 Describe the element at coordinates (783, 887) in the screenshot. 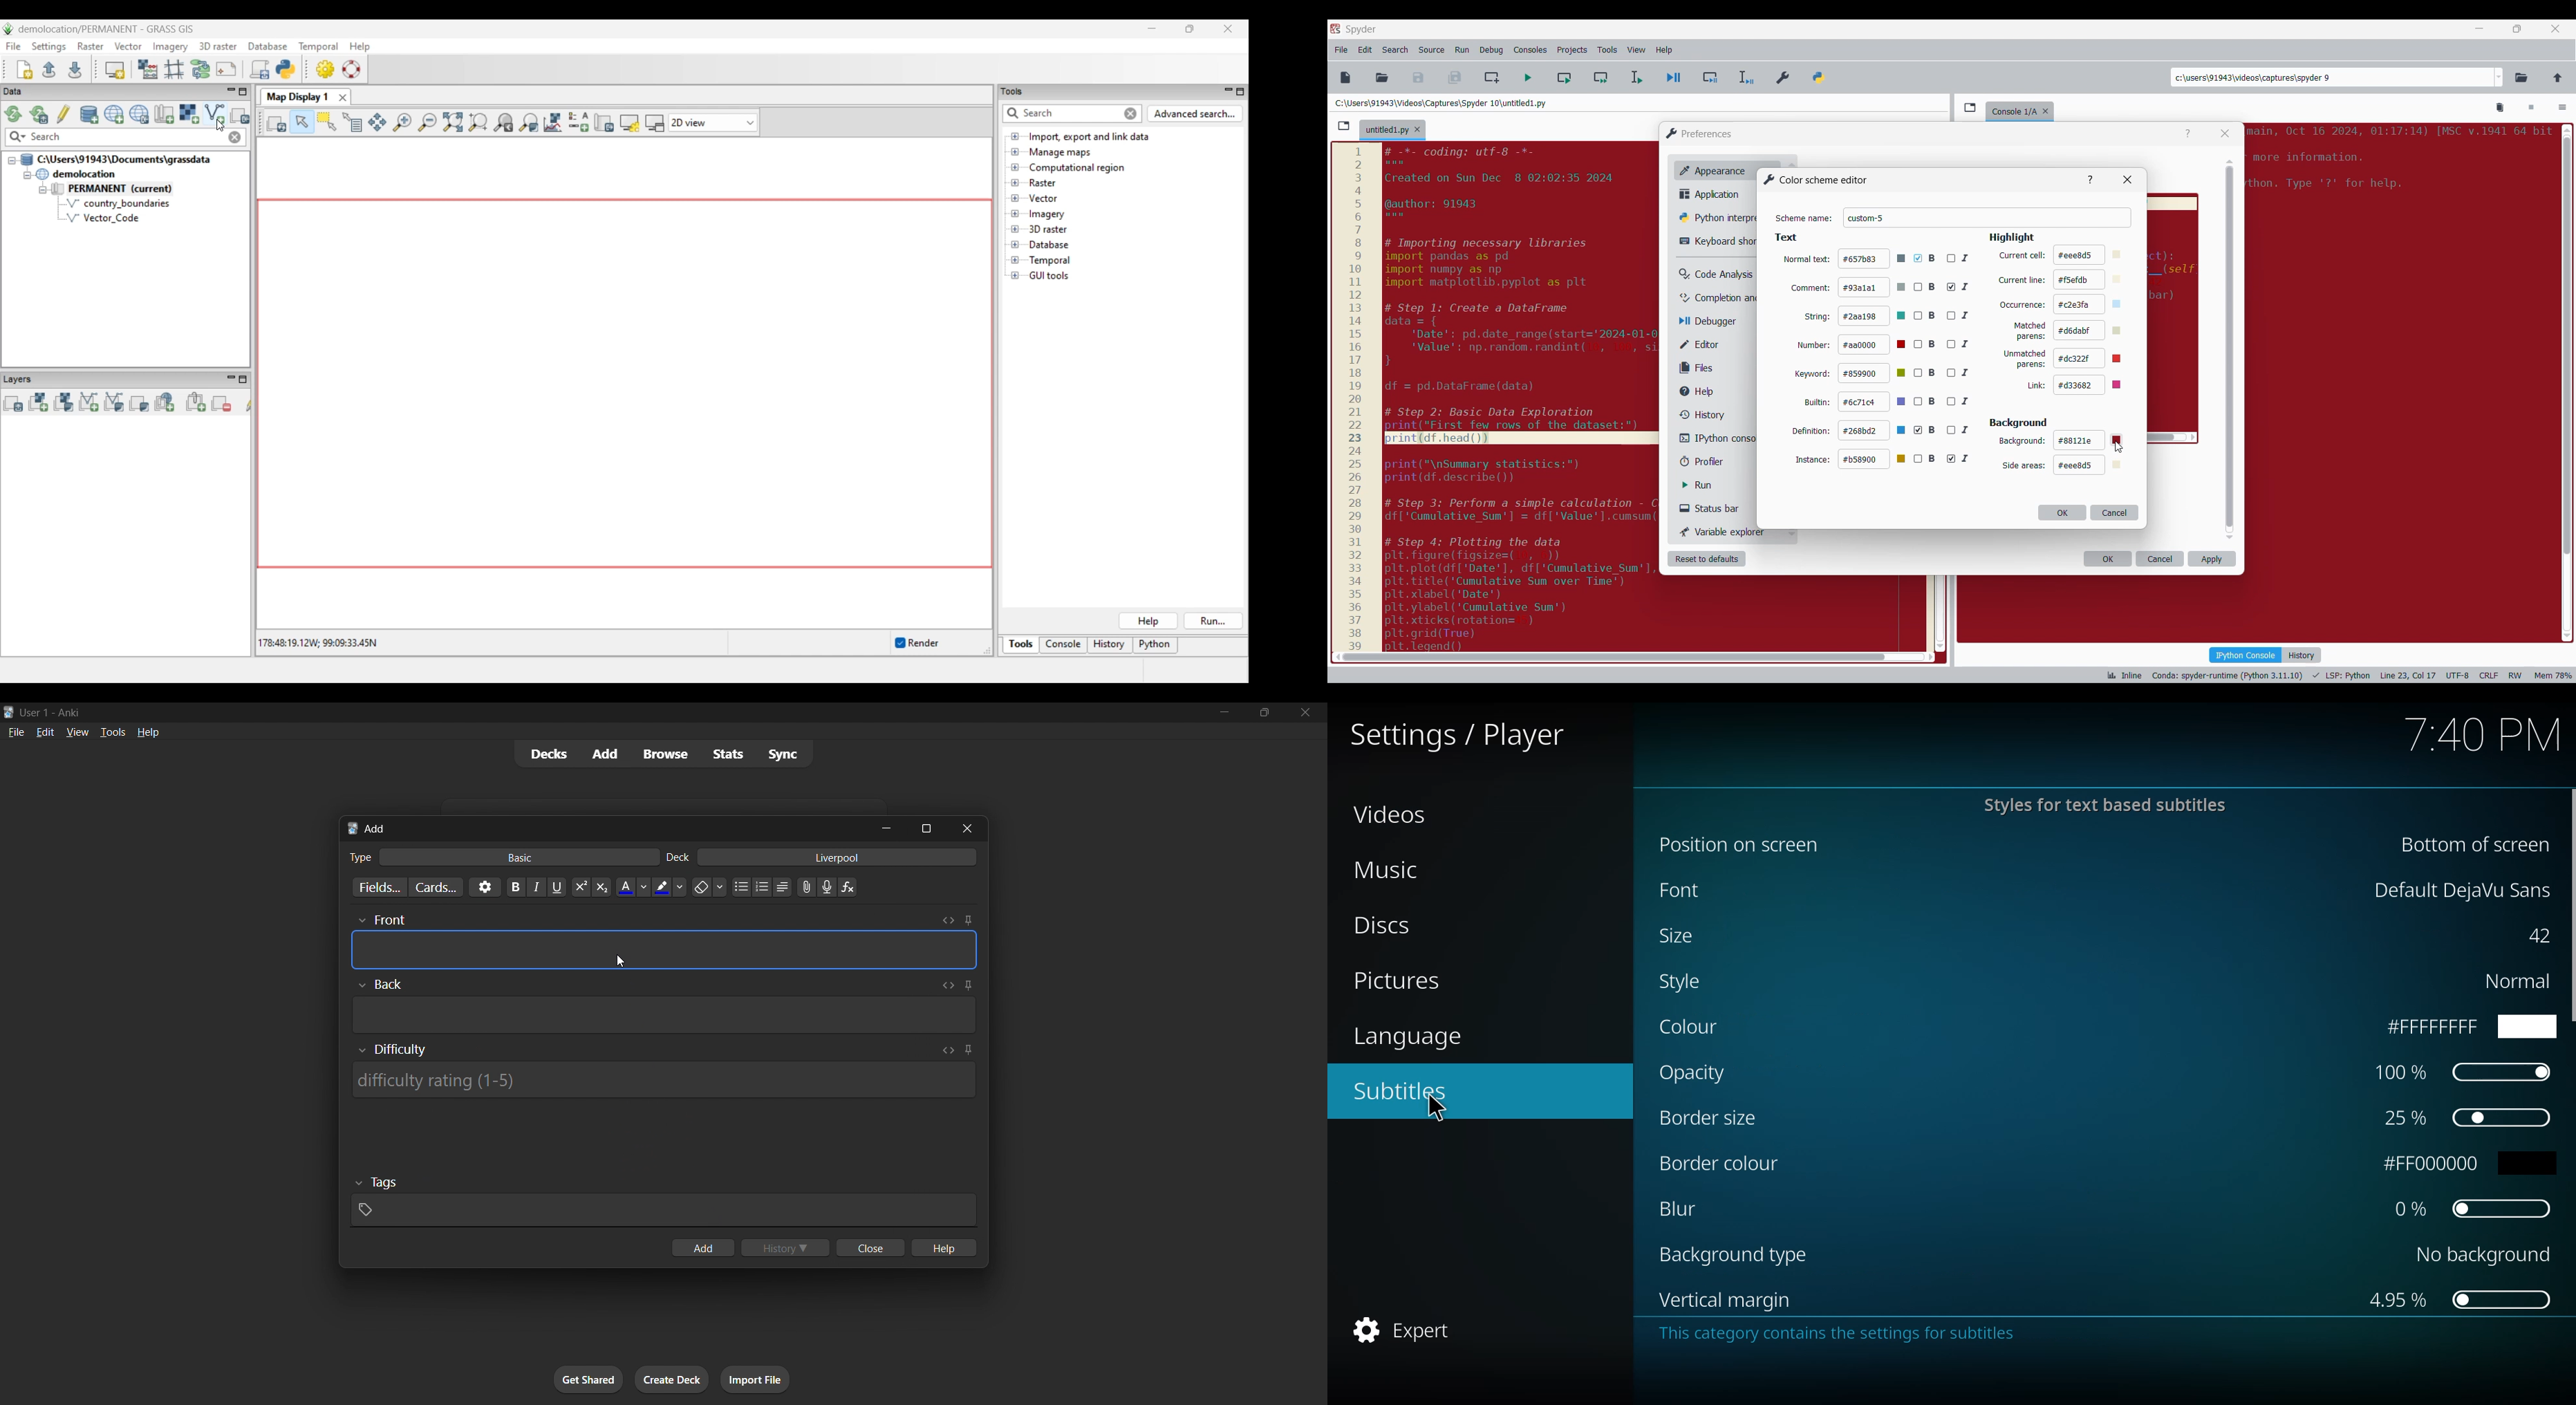

I see `Alignment` at that location.